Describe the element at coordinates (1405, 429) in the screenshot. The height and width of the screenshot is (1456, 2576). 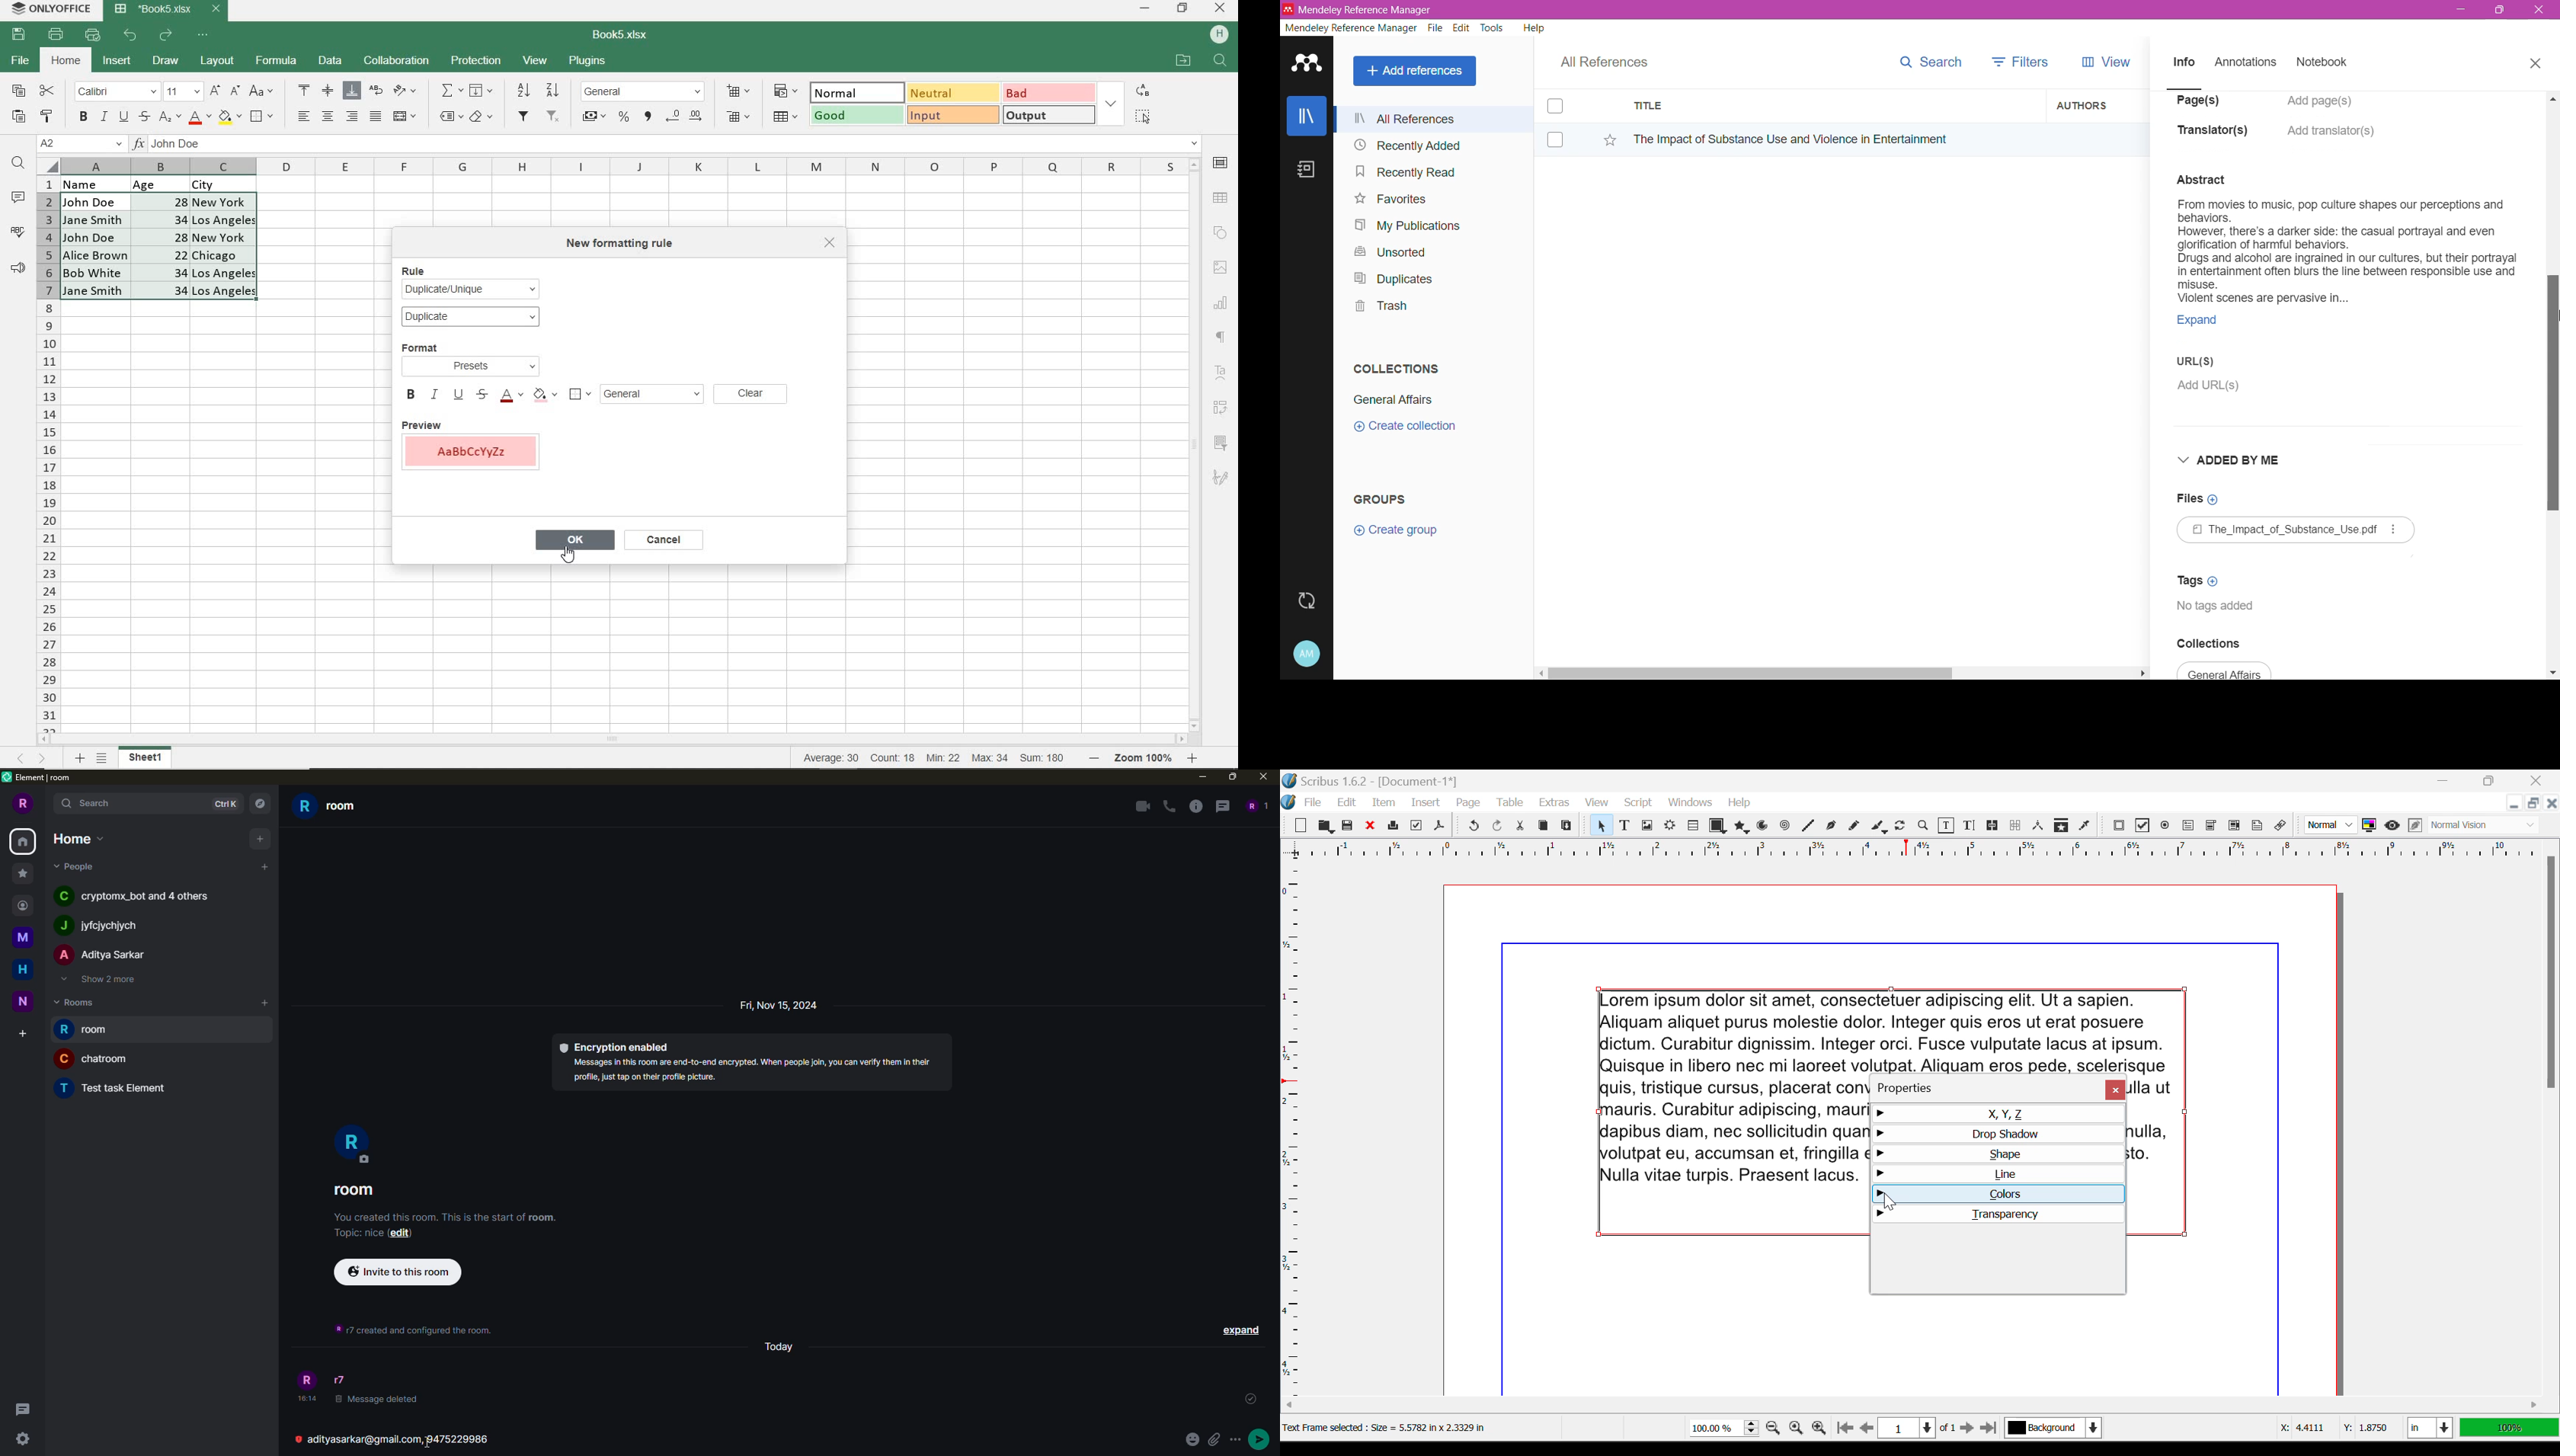
I see `Click to Create Collection` at that location.